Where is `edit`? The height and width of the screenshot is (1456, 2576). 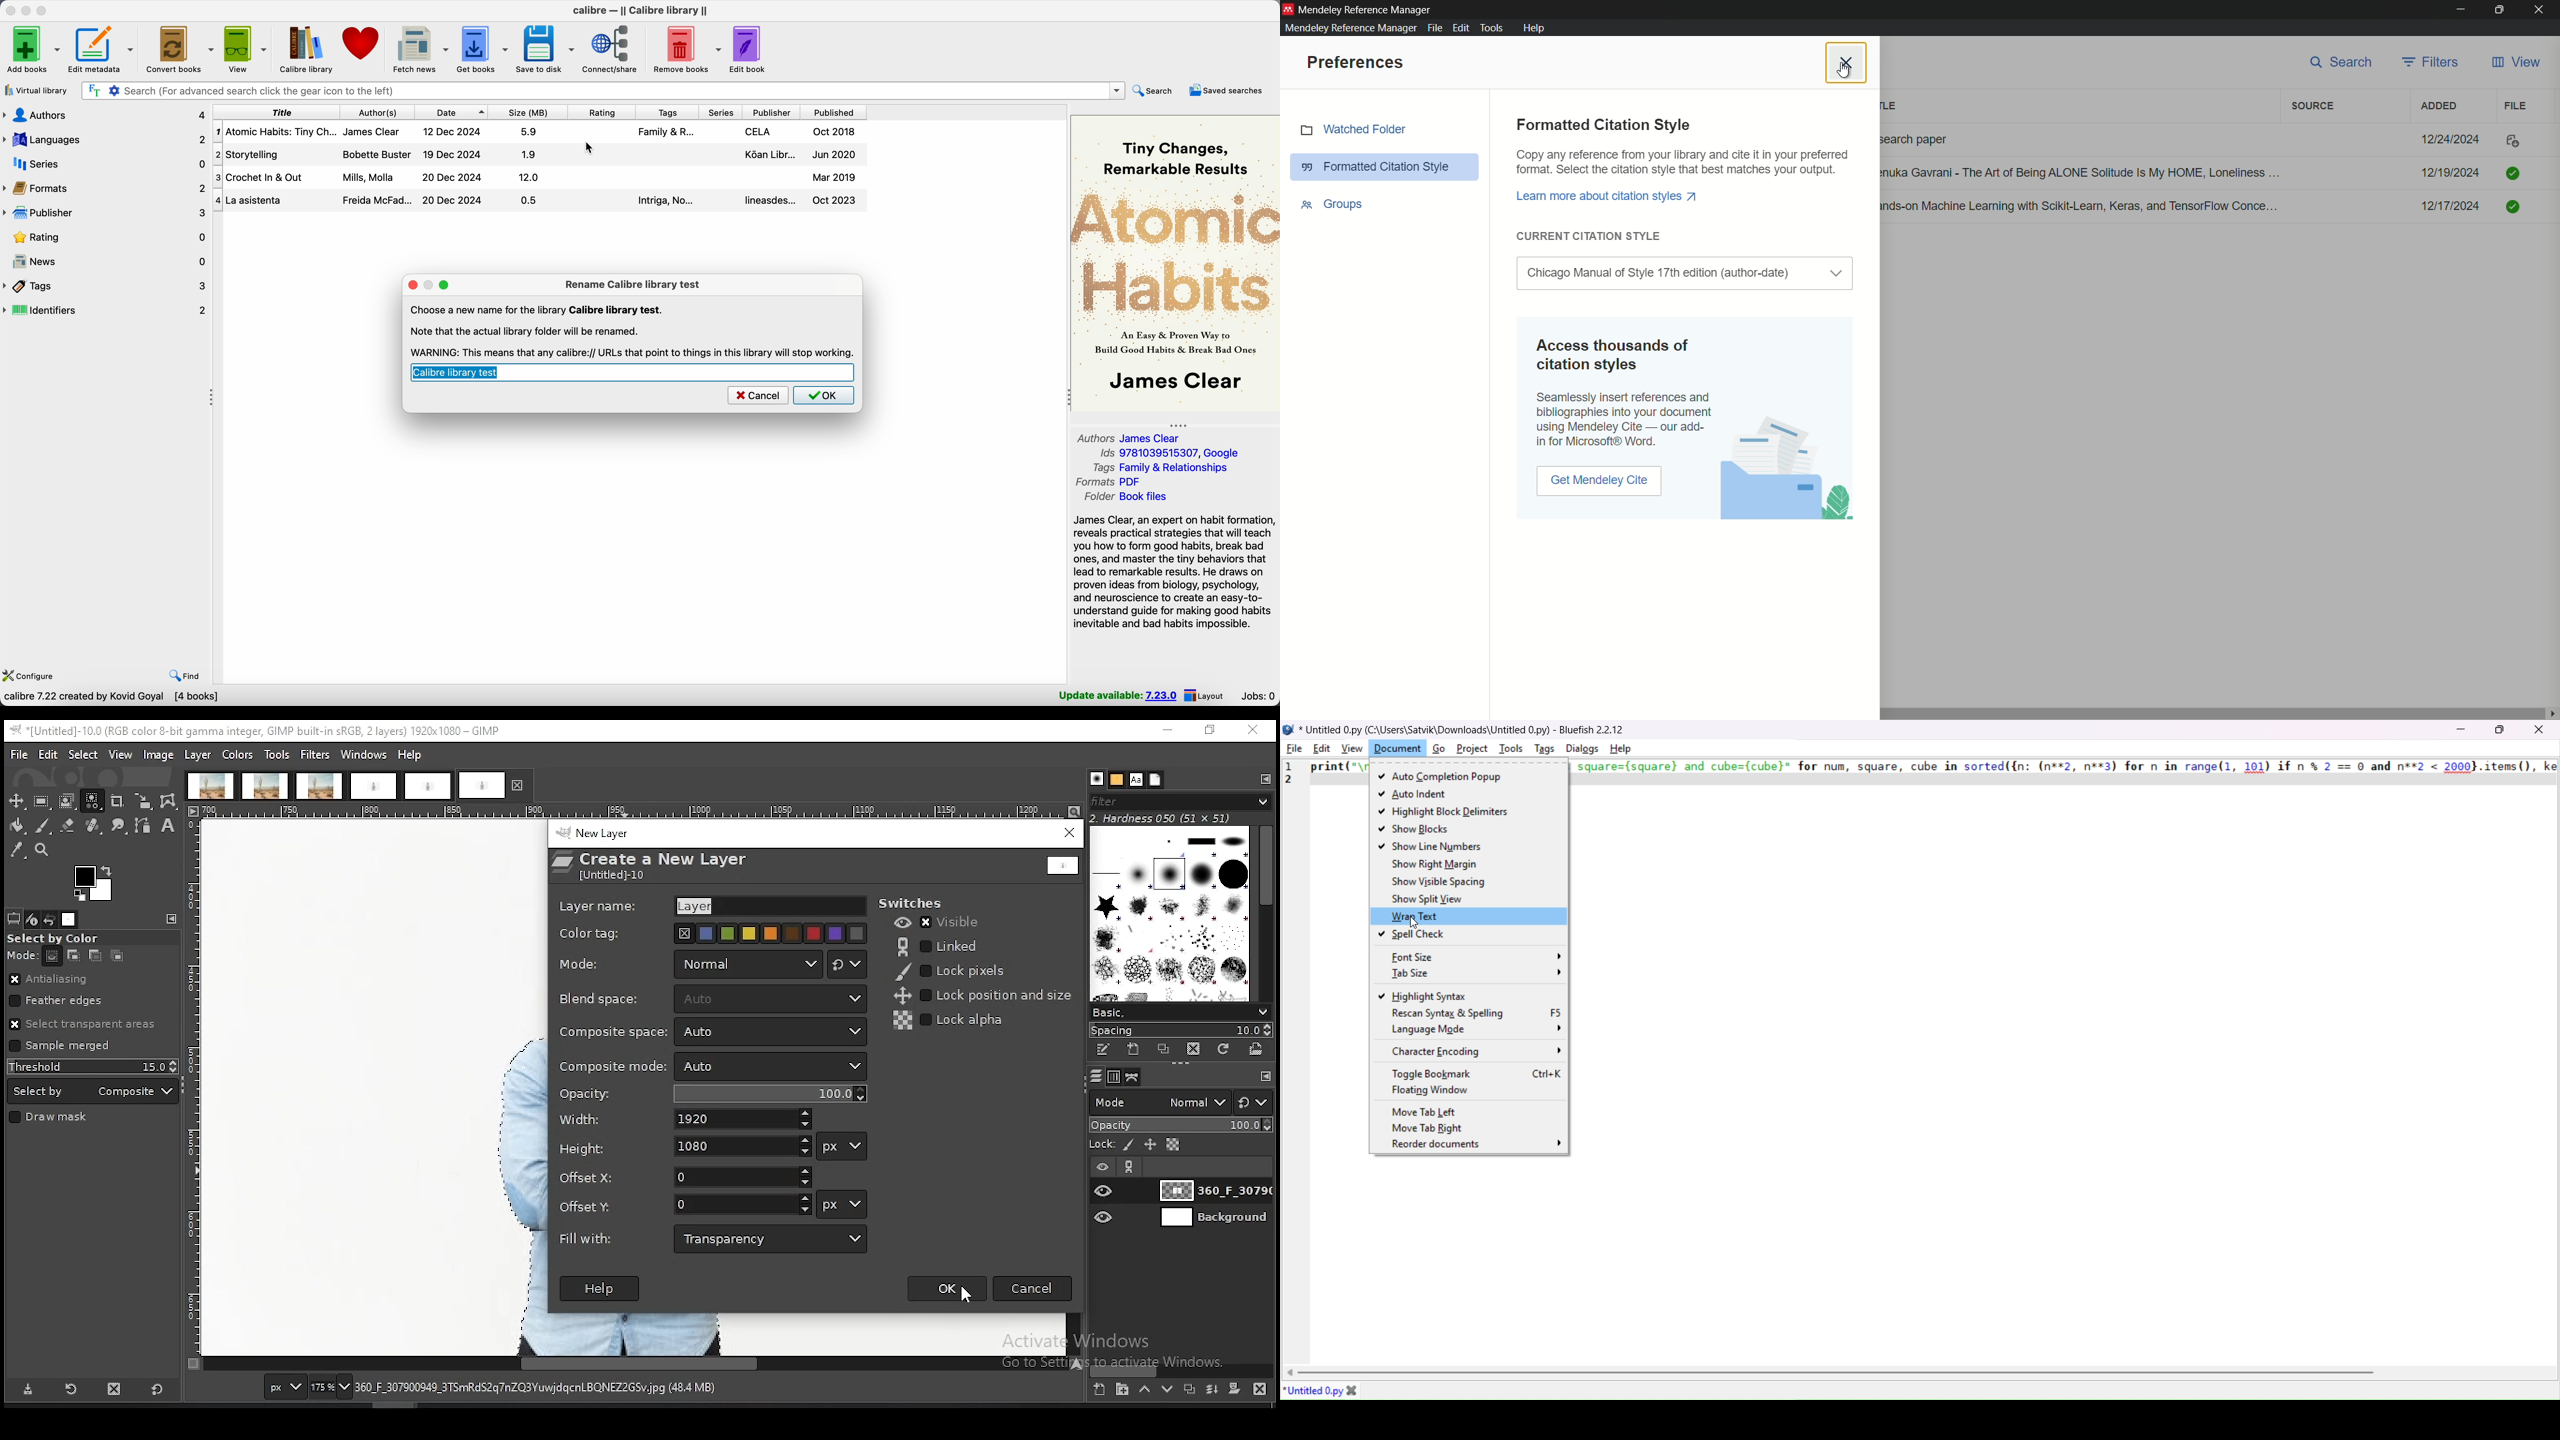
edit is located at coordinates (1323, 749).